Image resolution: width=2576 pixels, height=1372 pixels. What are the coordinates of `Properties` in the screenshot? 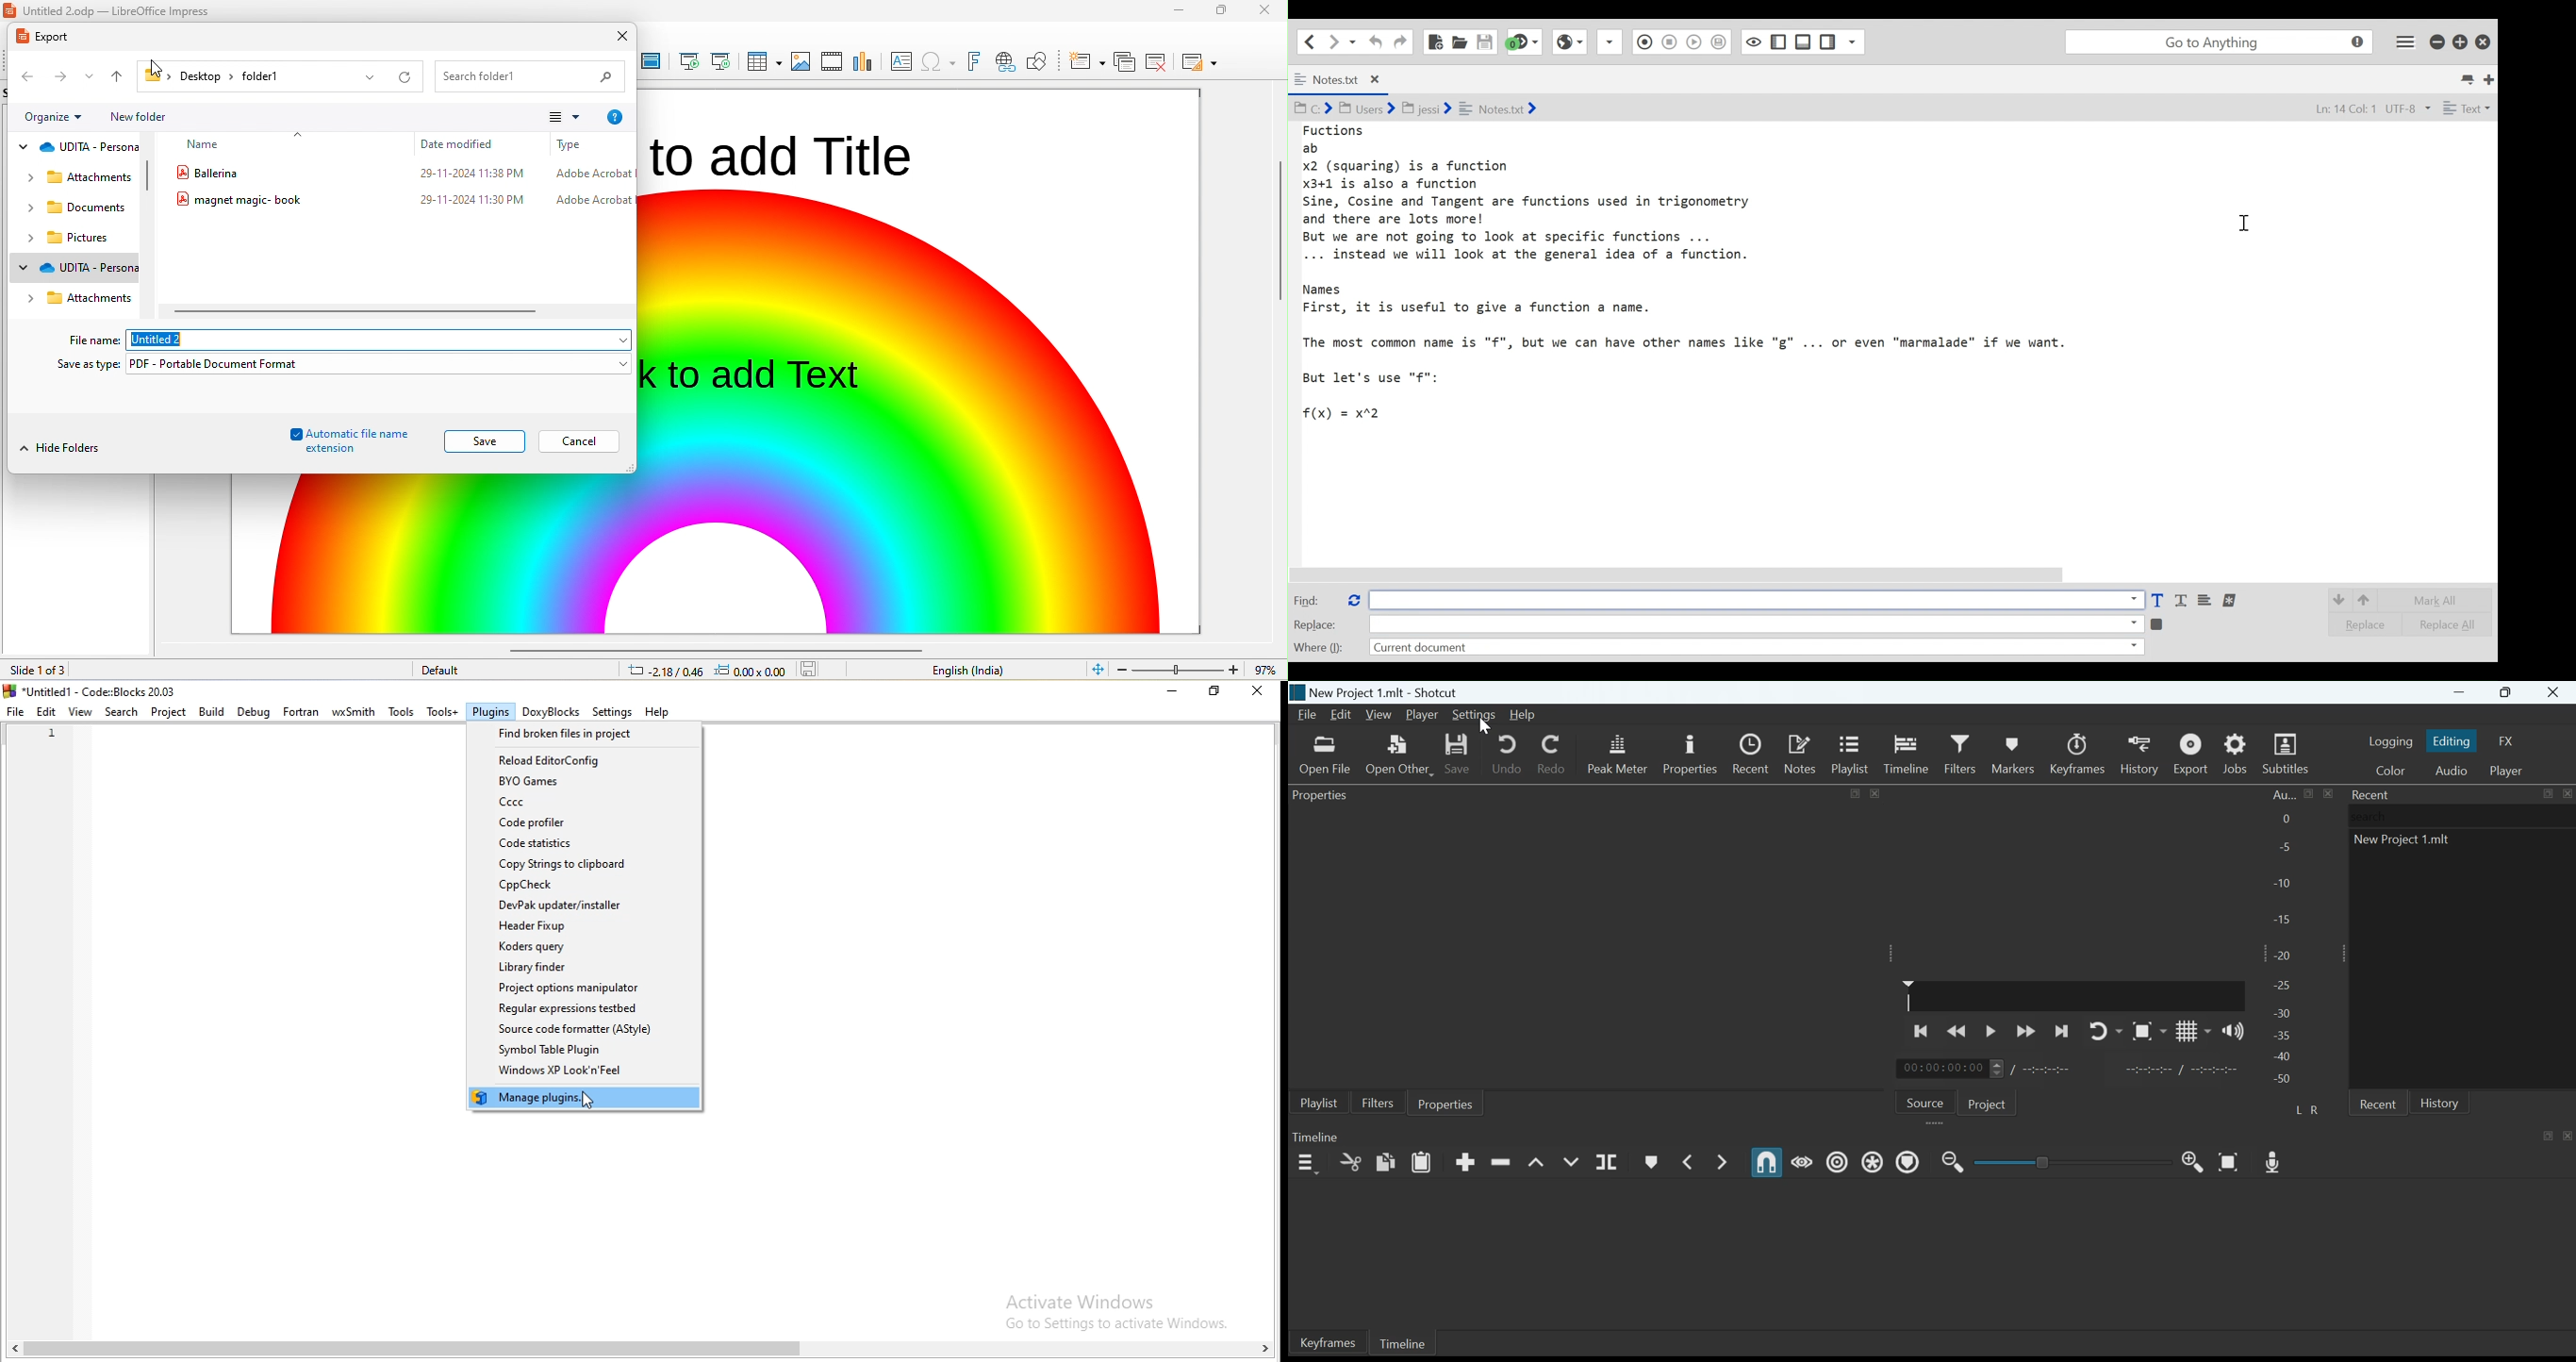 It's located at (1689, 753).